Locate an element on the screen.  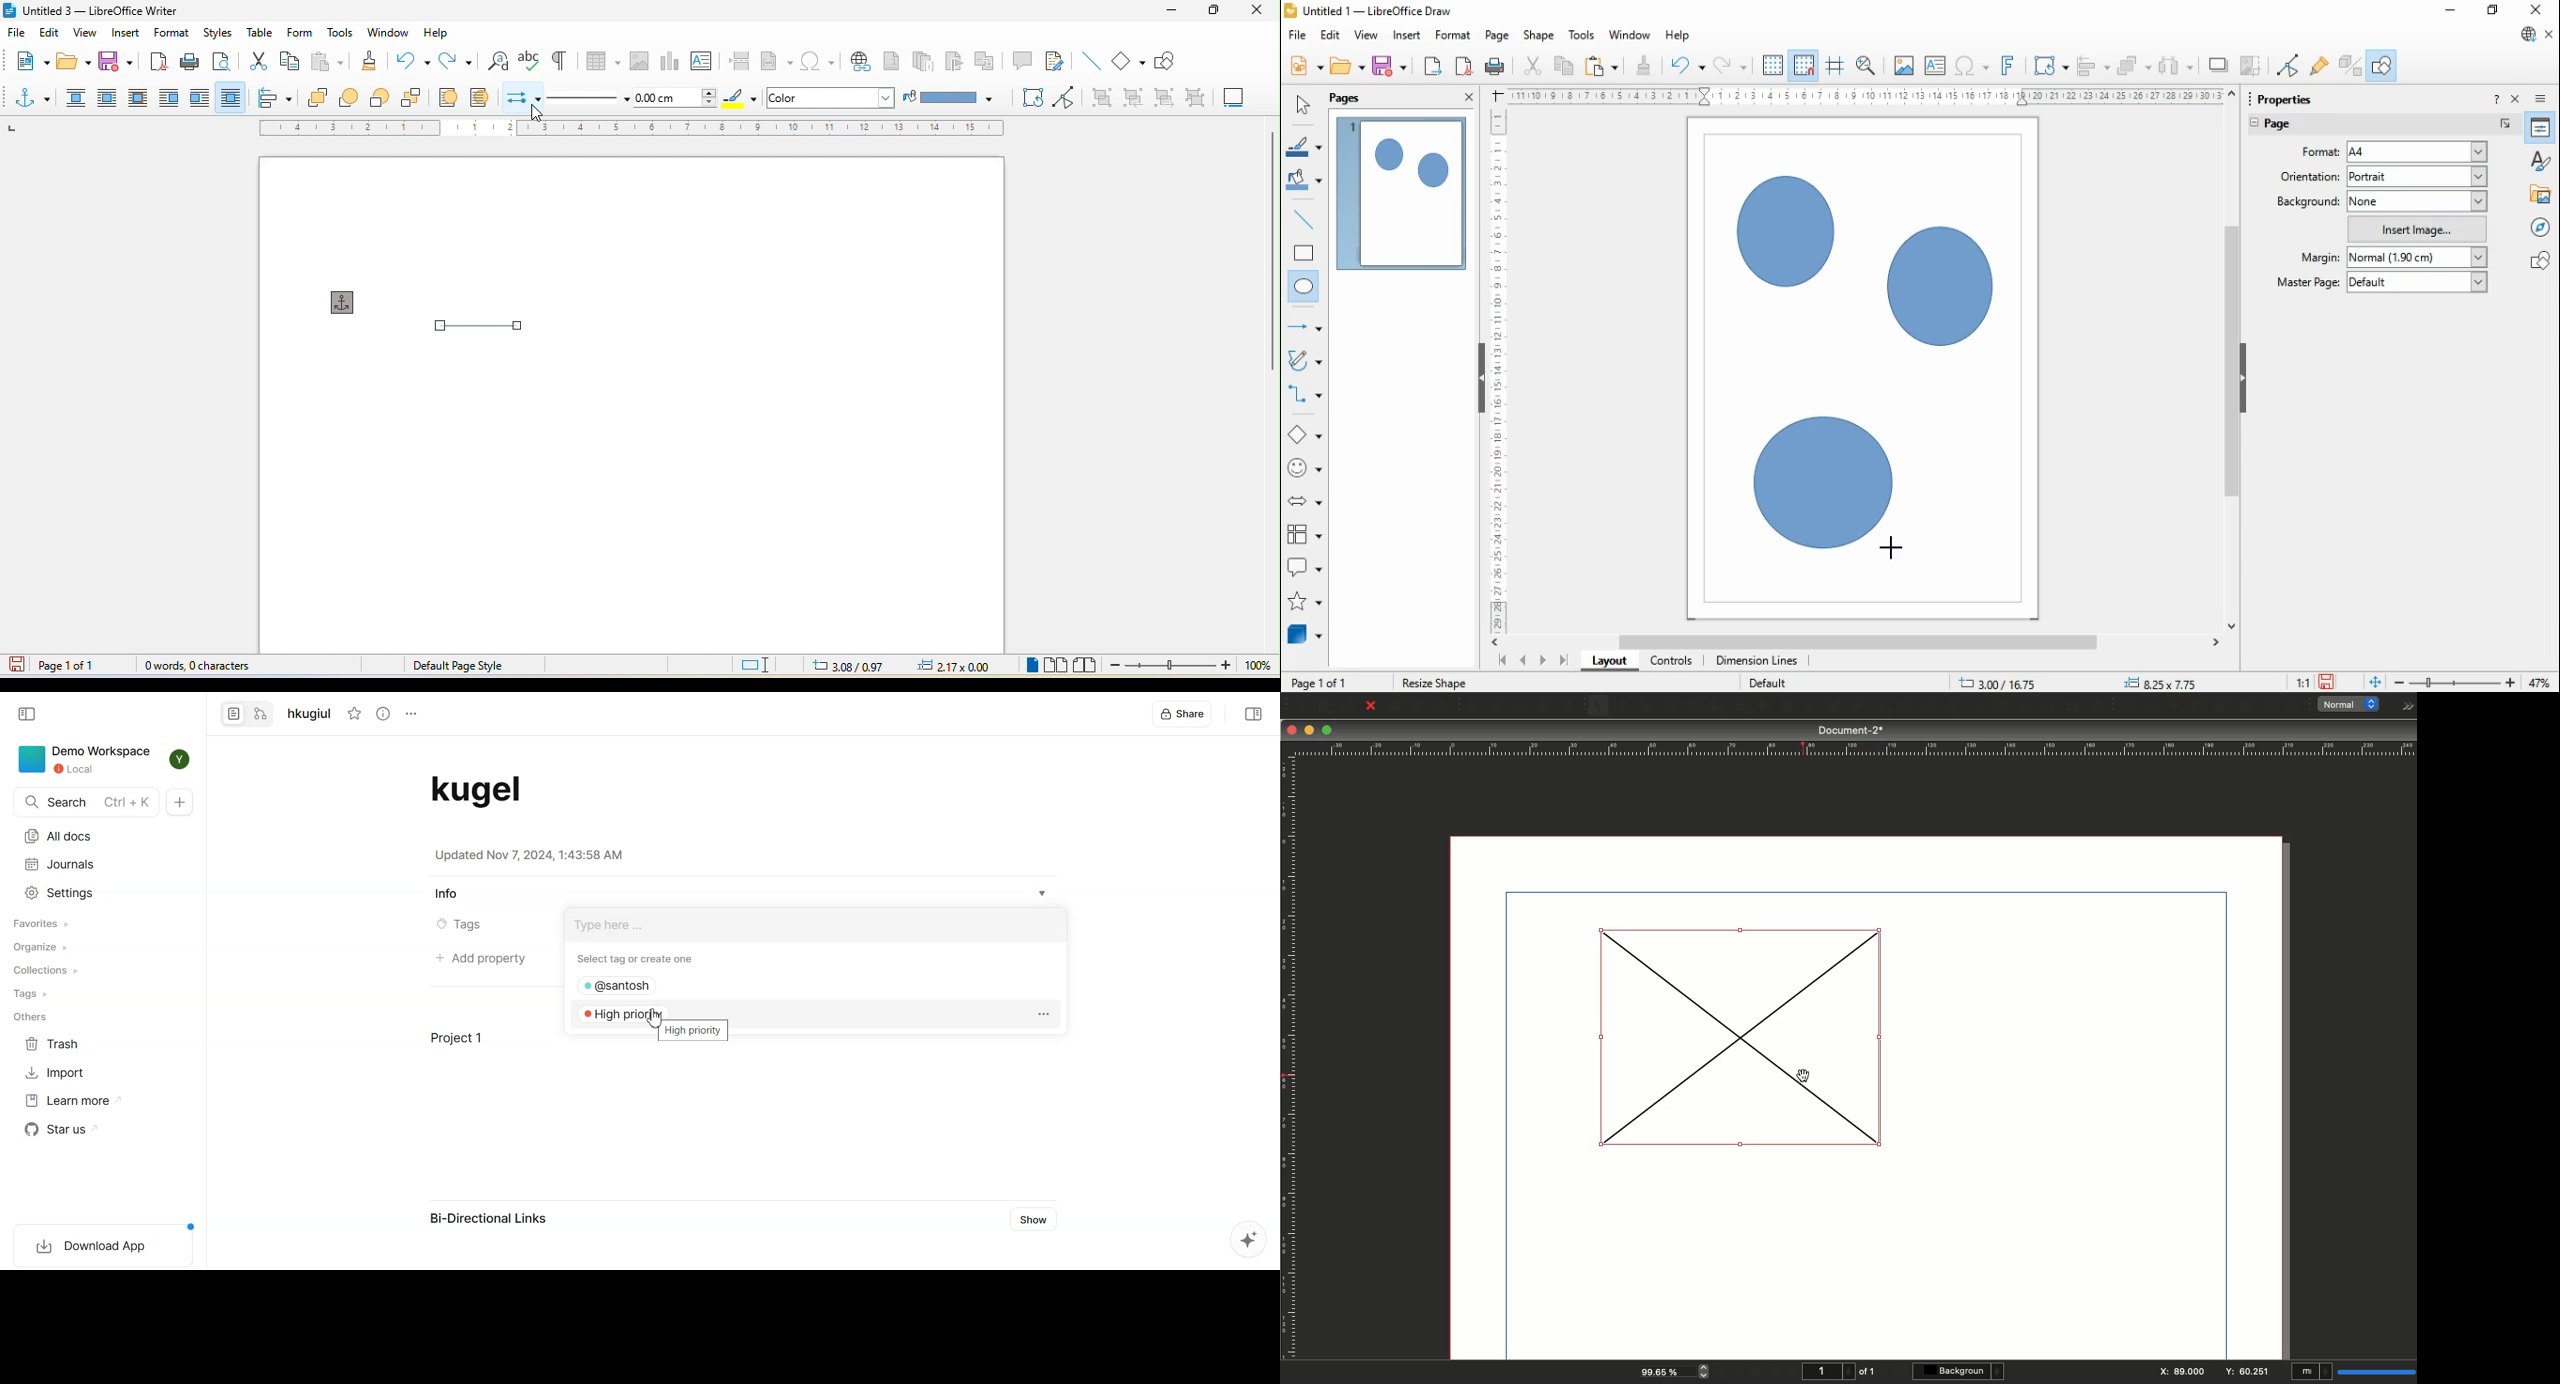
Zoom in or out is located at coordinates (1908, 708).